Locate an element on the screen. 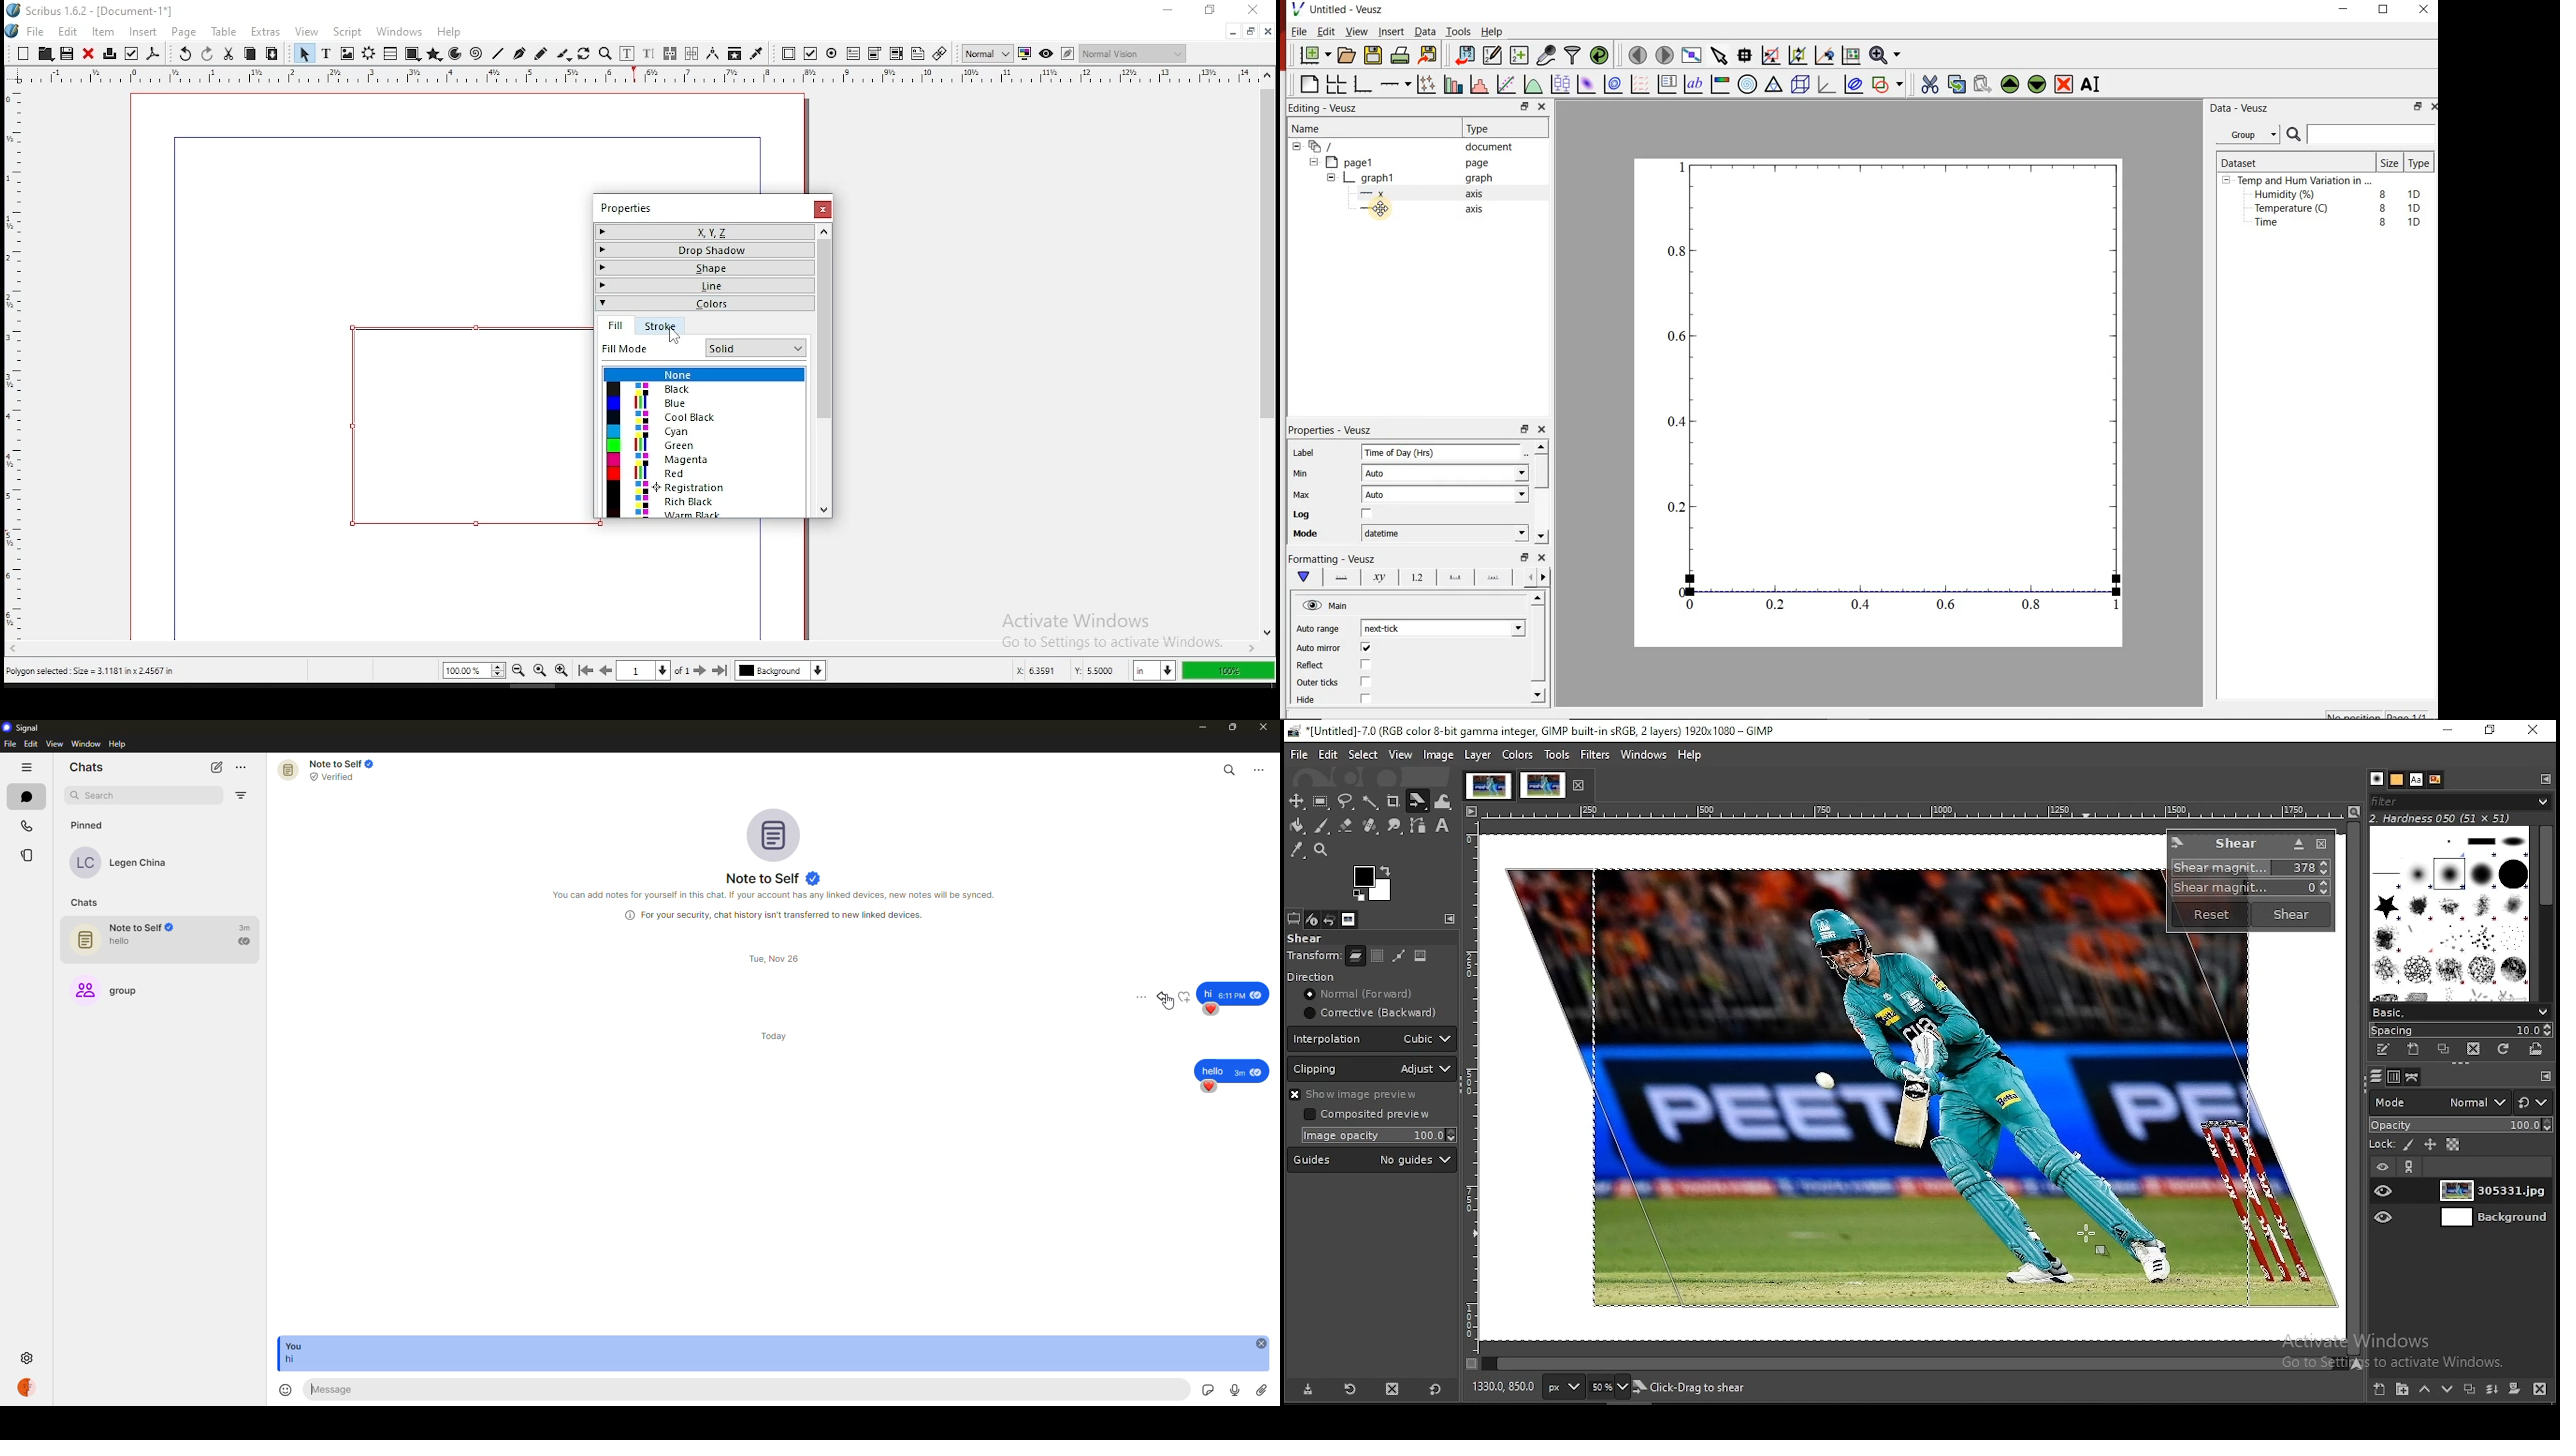  table is located at coordinates (390, 53).